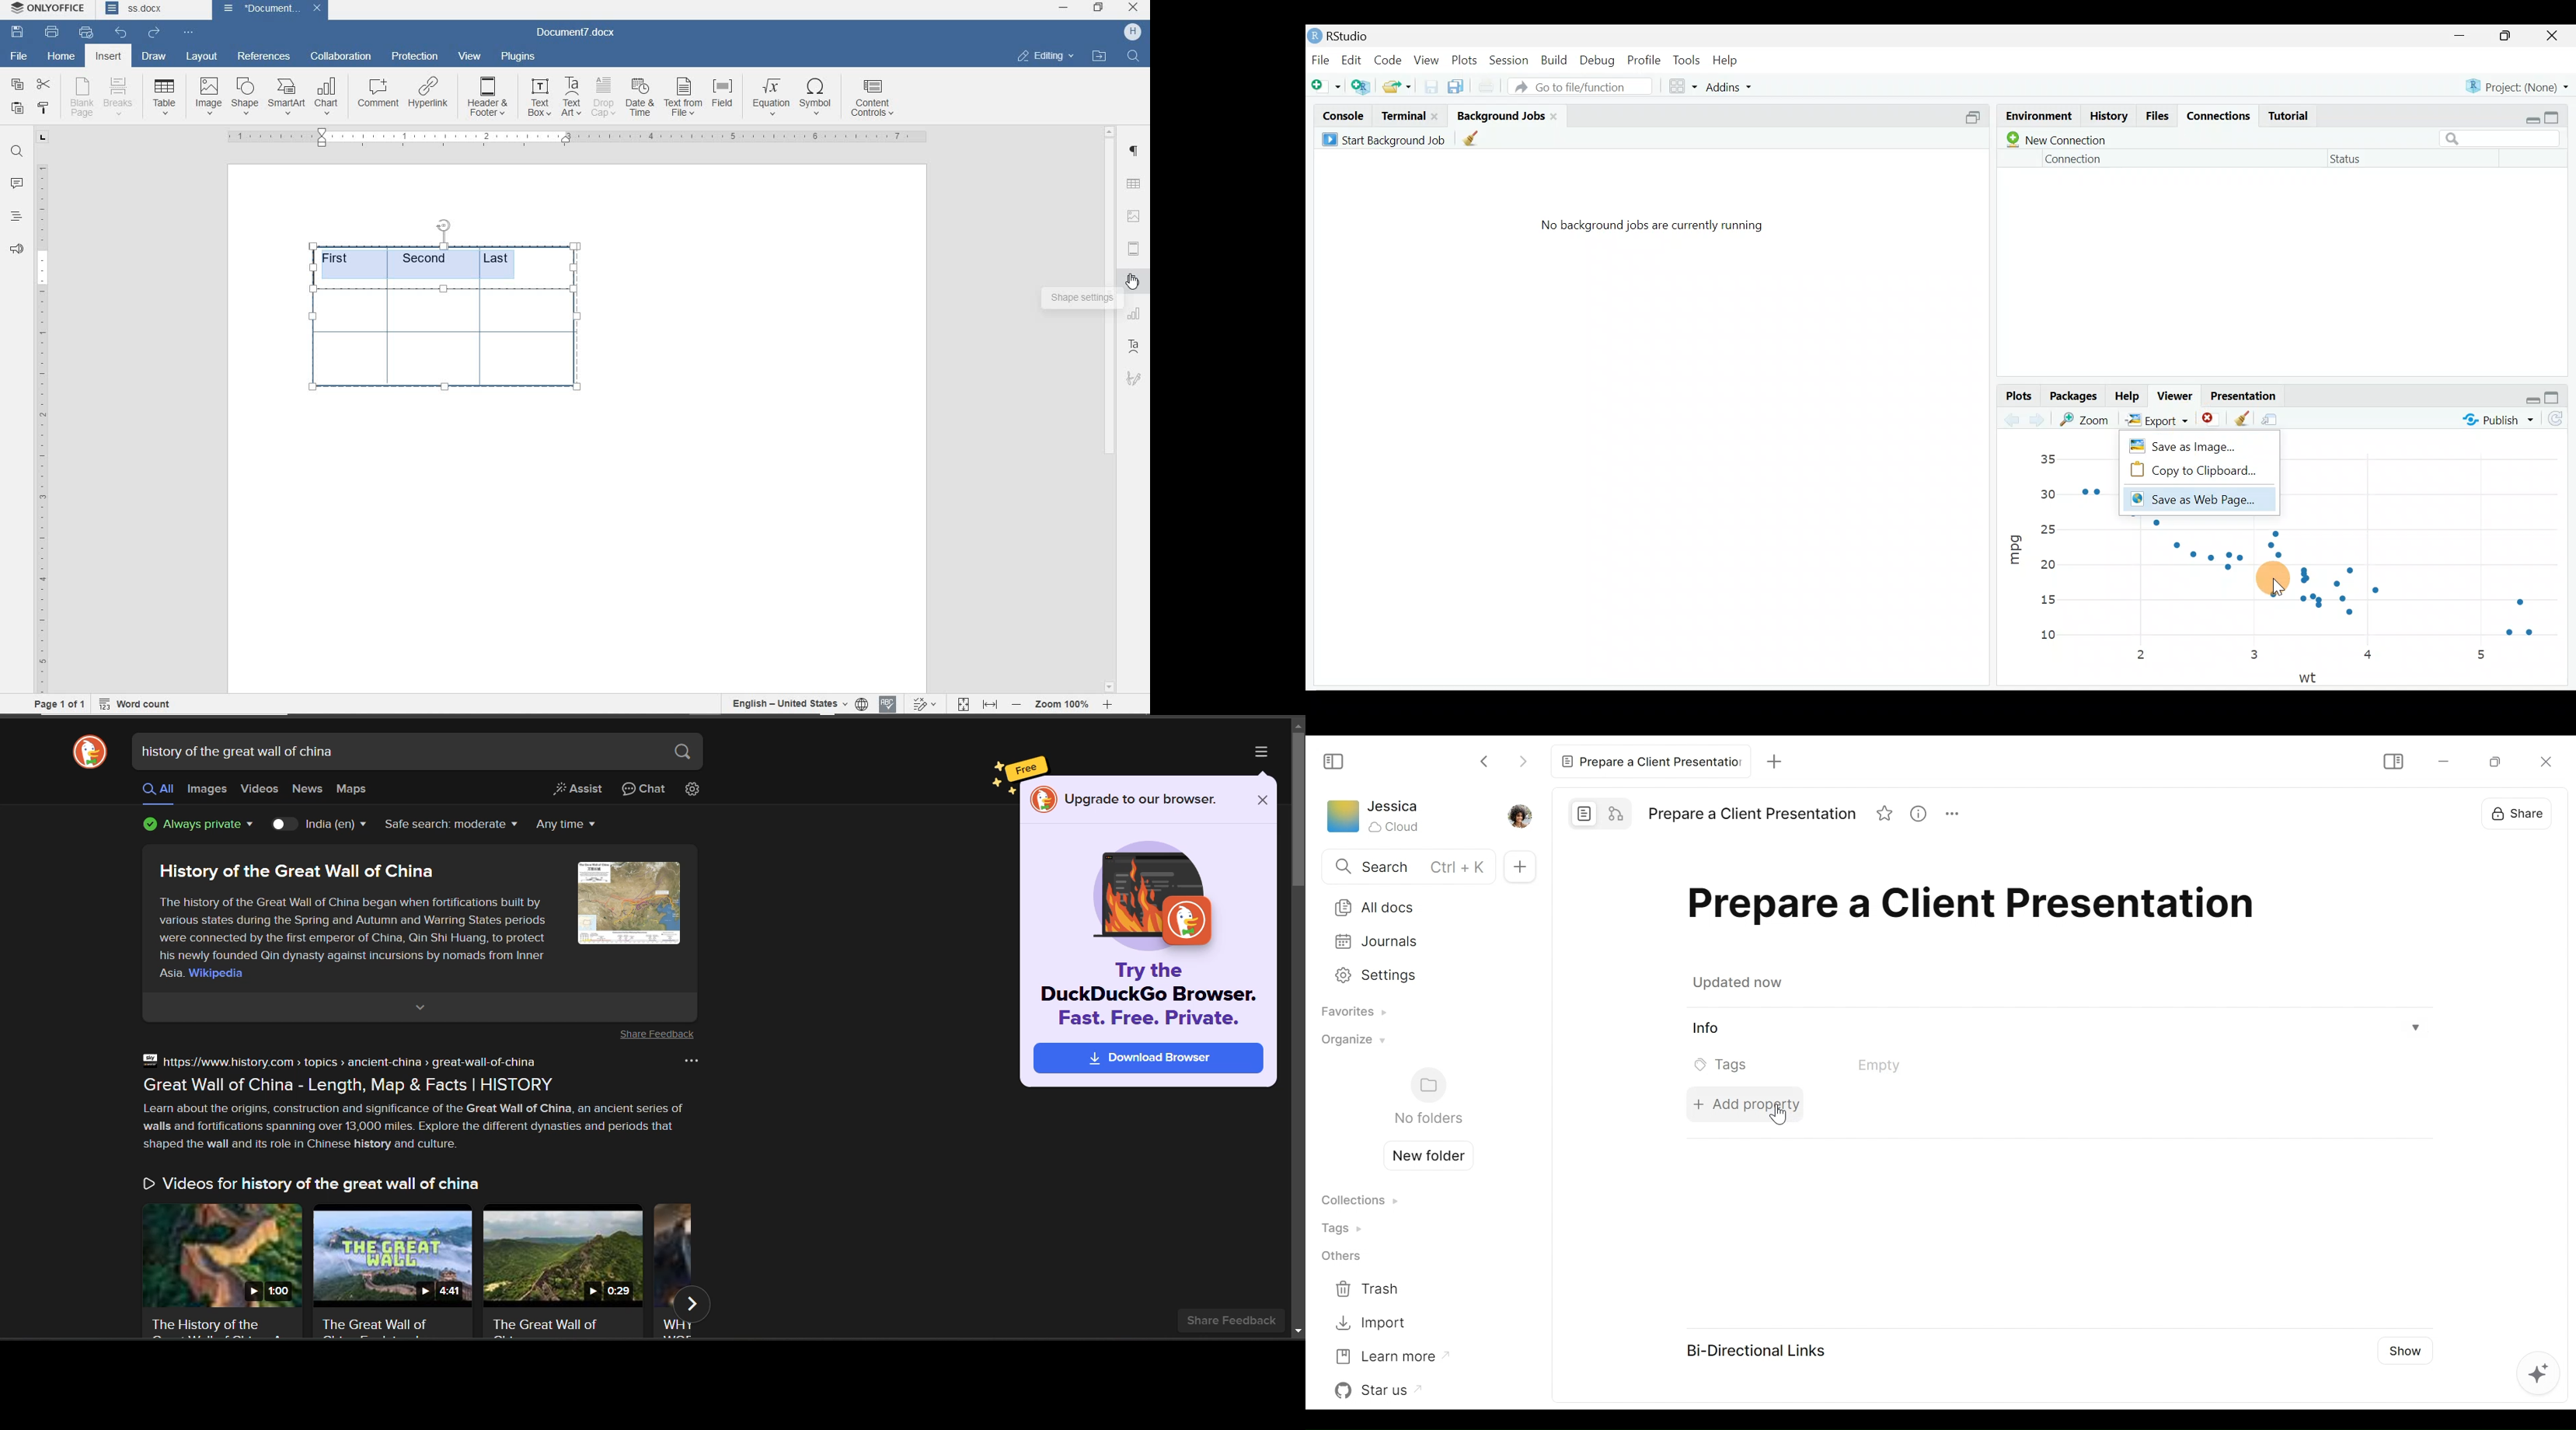  Describe the element at coordinates (1350, 59) in the screenshot. I see `Edit` at that location.